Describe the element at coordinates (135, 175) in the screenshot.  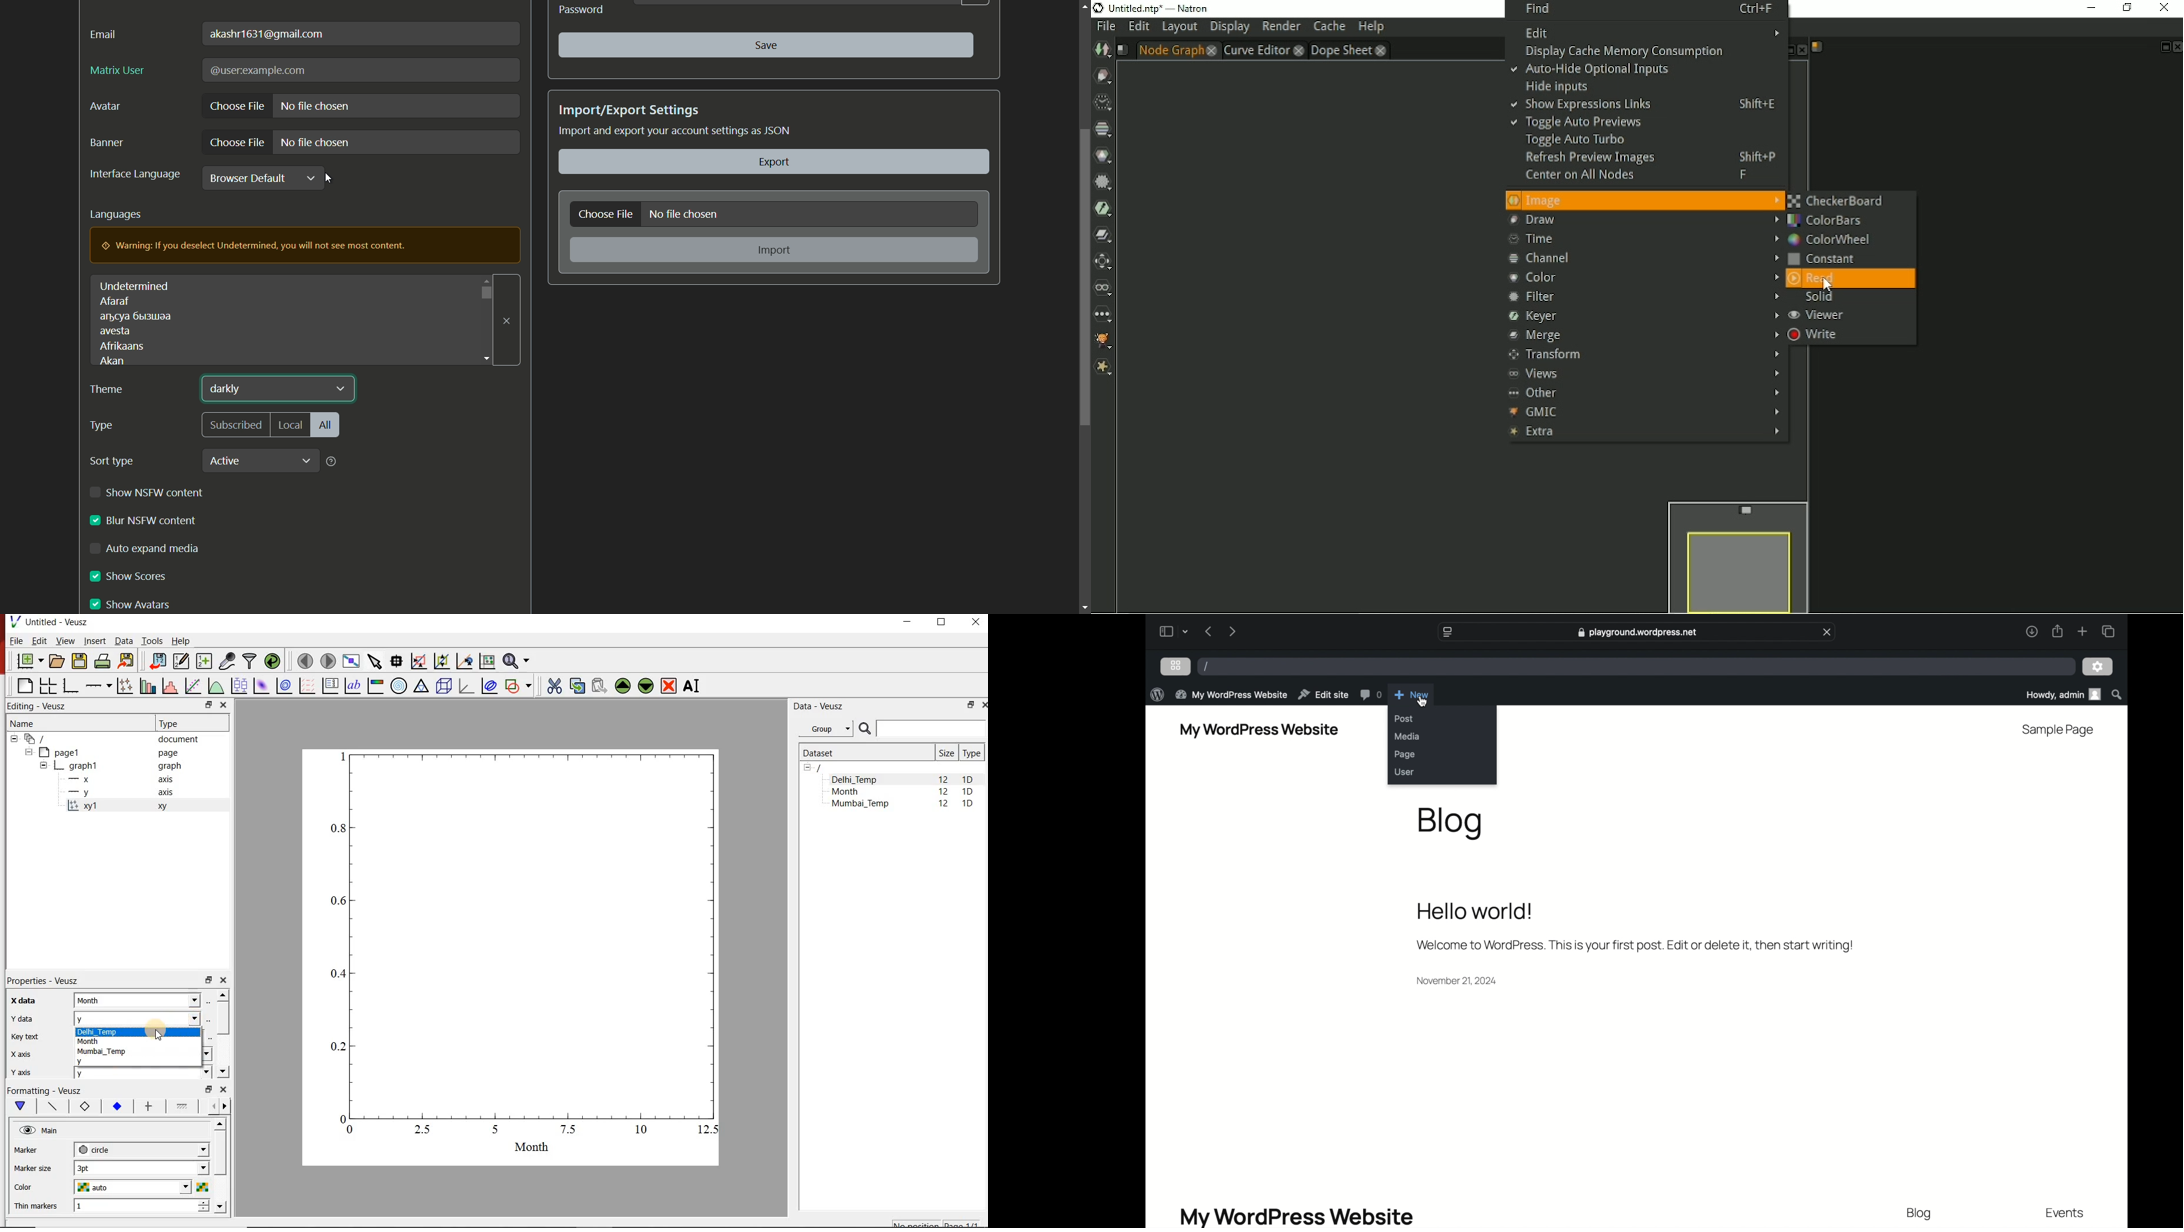
I see `interface language` at that location.